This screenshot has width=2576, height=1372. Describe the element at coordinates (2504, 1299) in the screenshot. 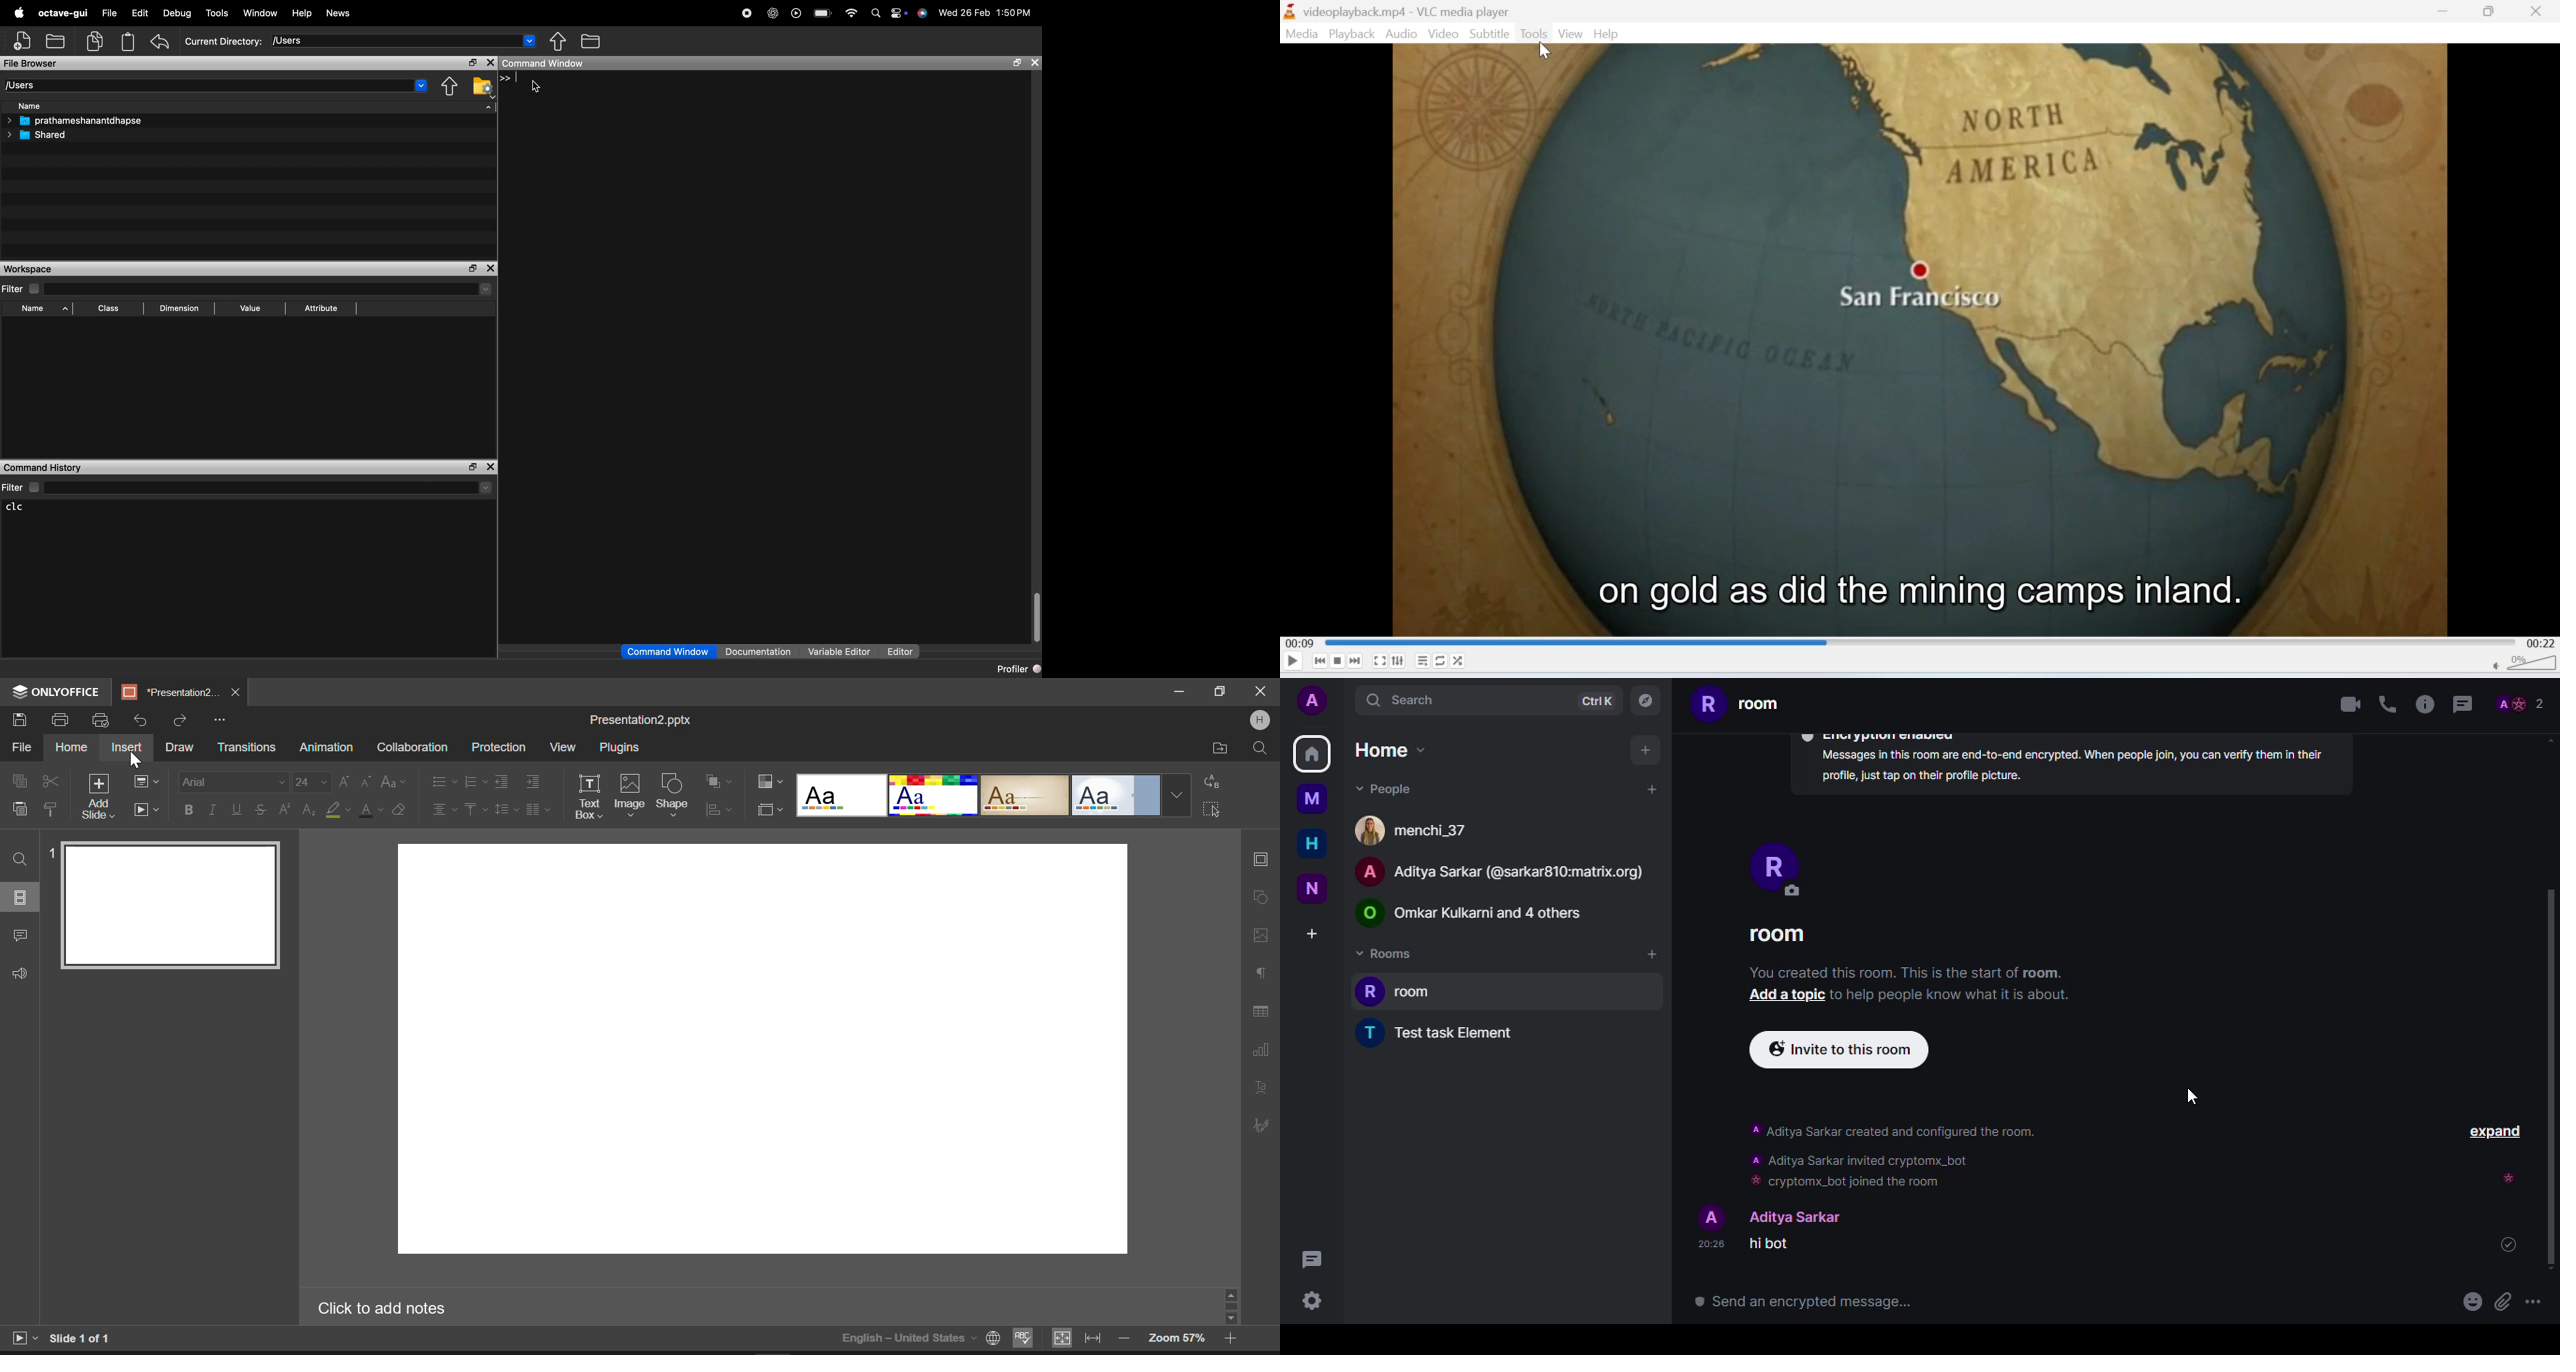

I see `attach` at that location.